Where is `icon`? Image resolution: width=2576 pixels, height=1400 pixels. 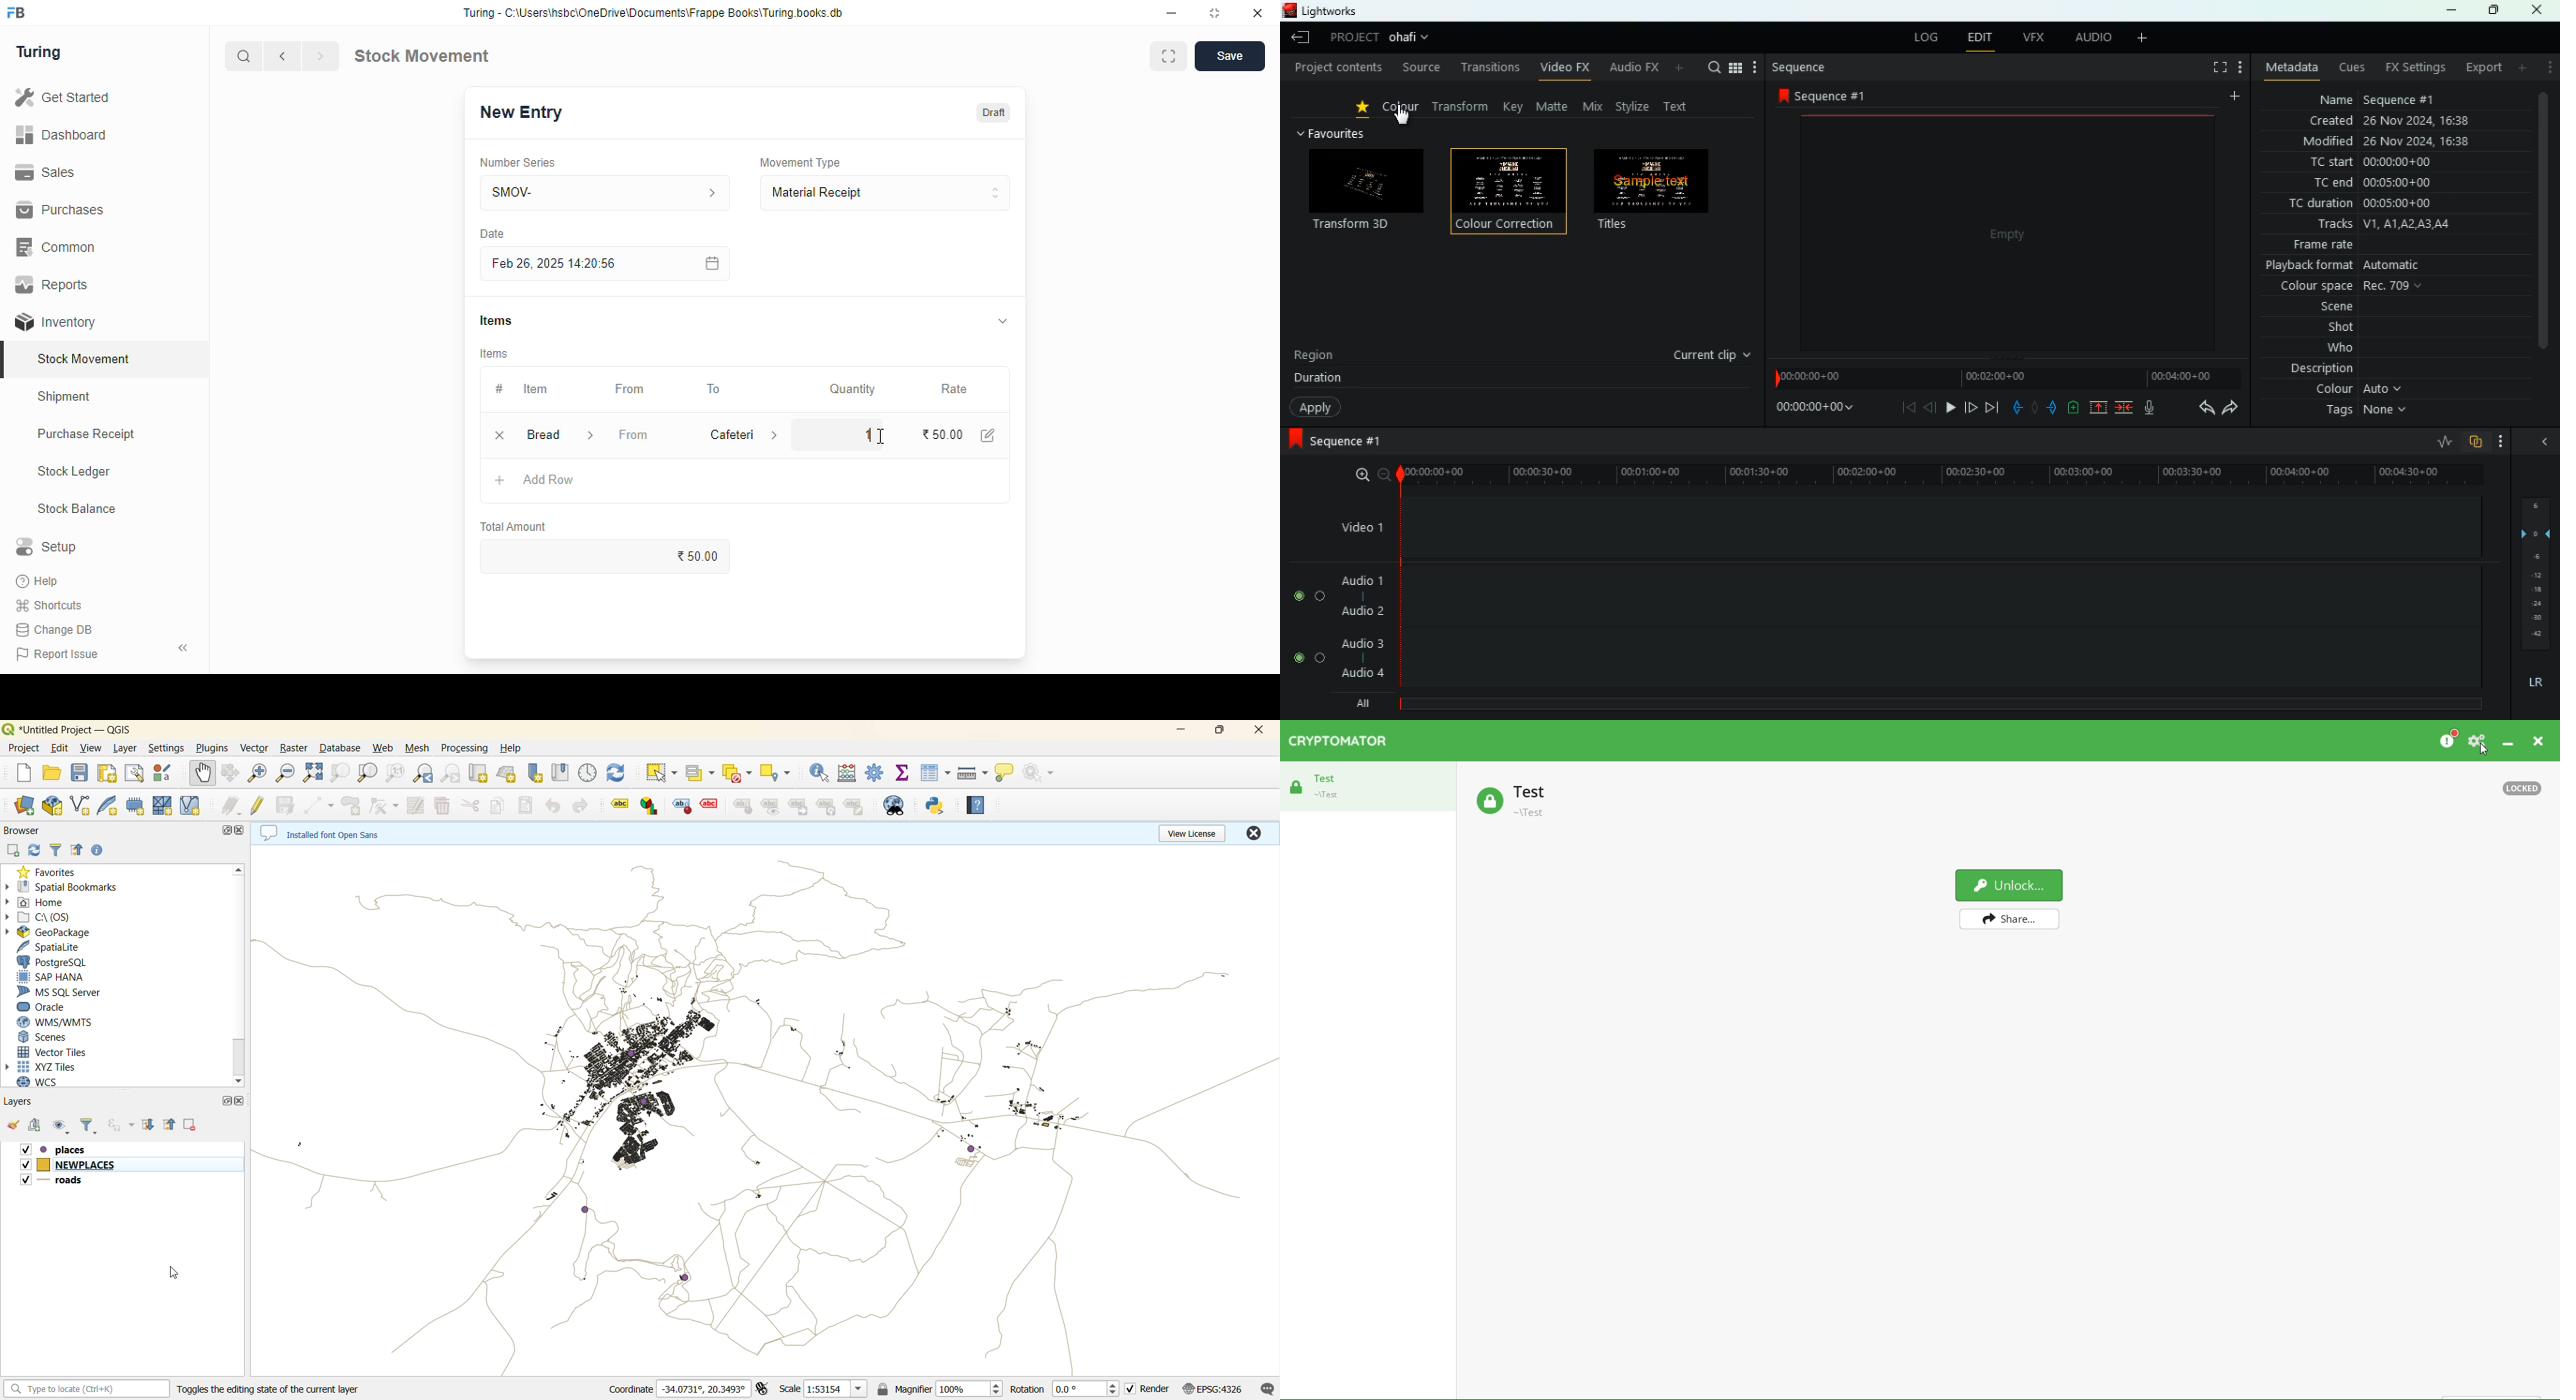
icon is located at coordinates (1294, 440).